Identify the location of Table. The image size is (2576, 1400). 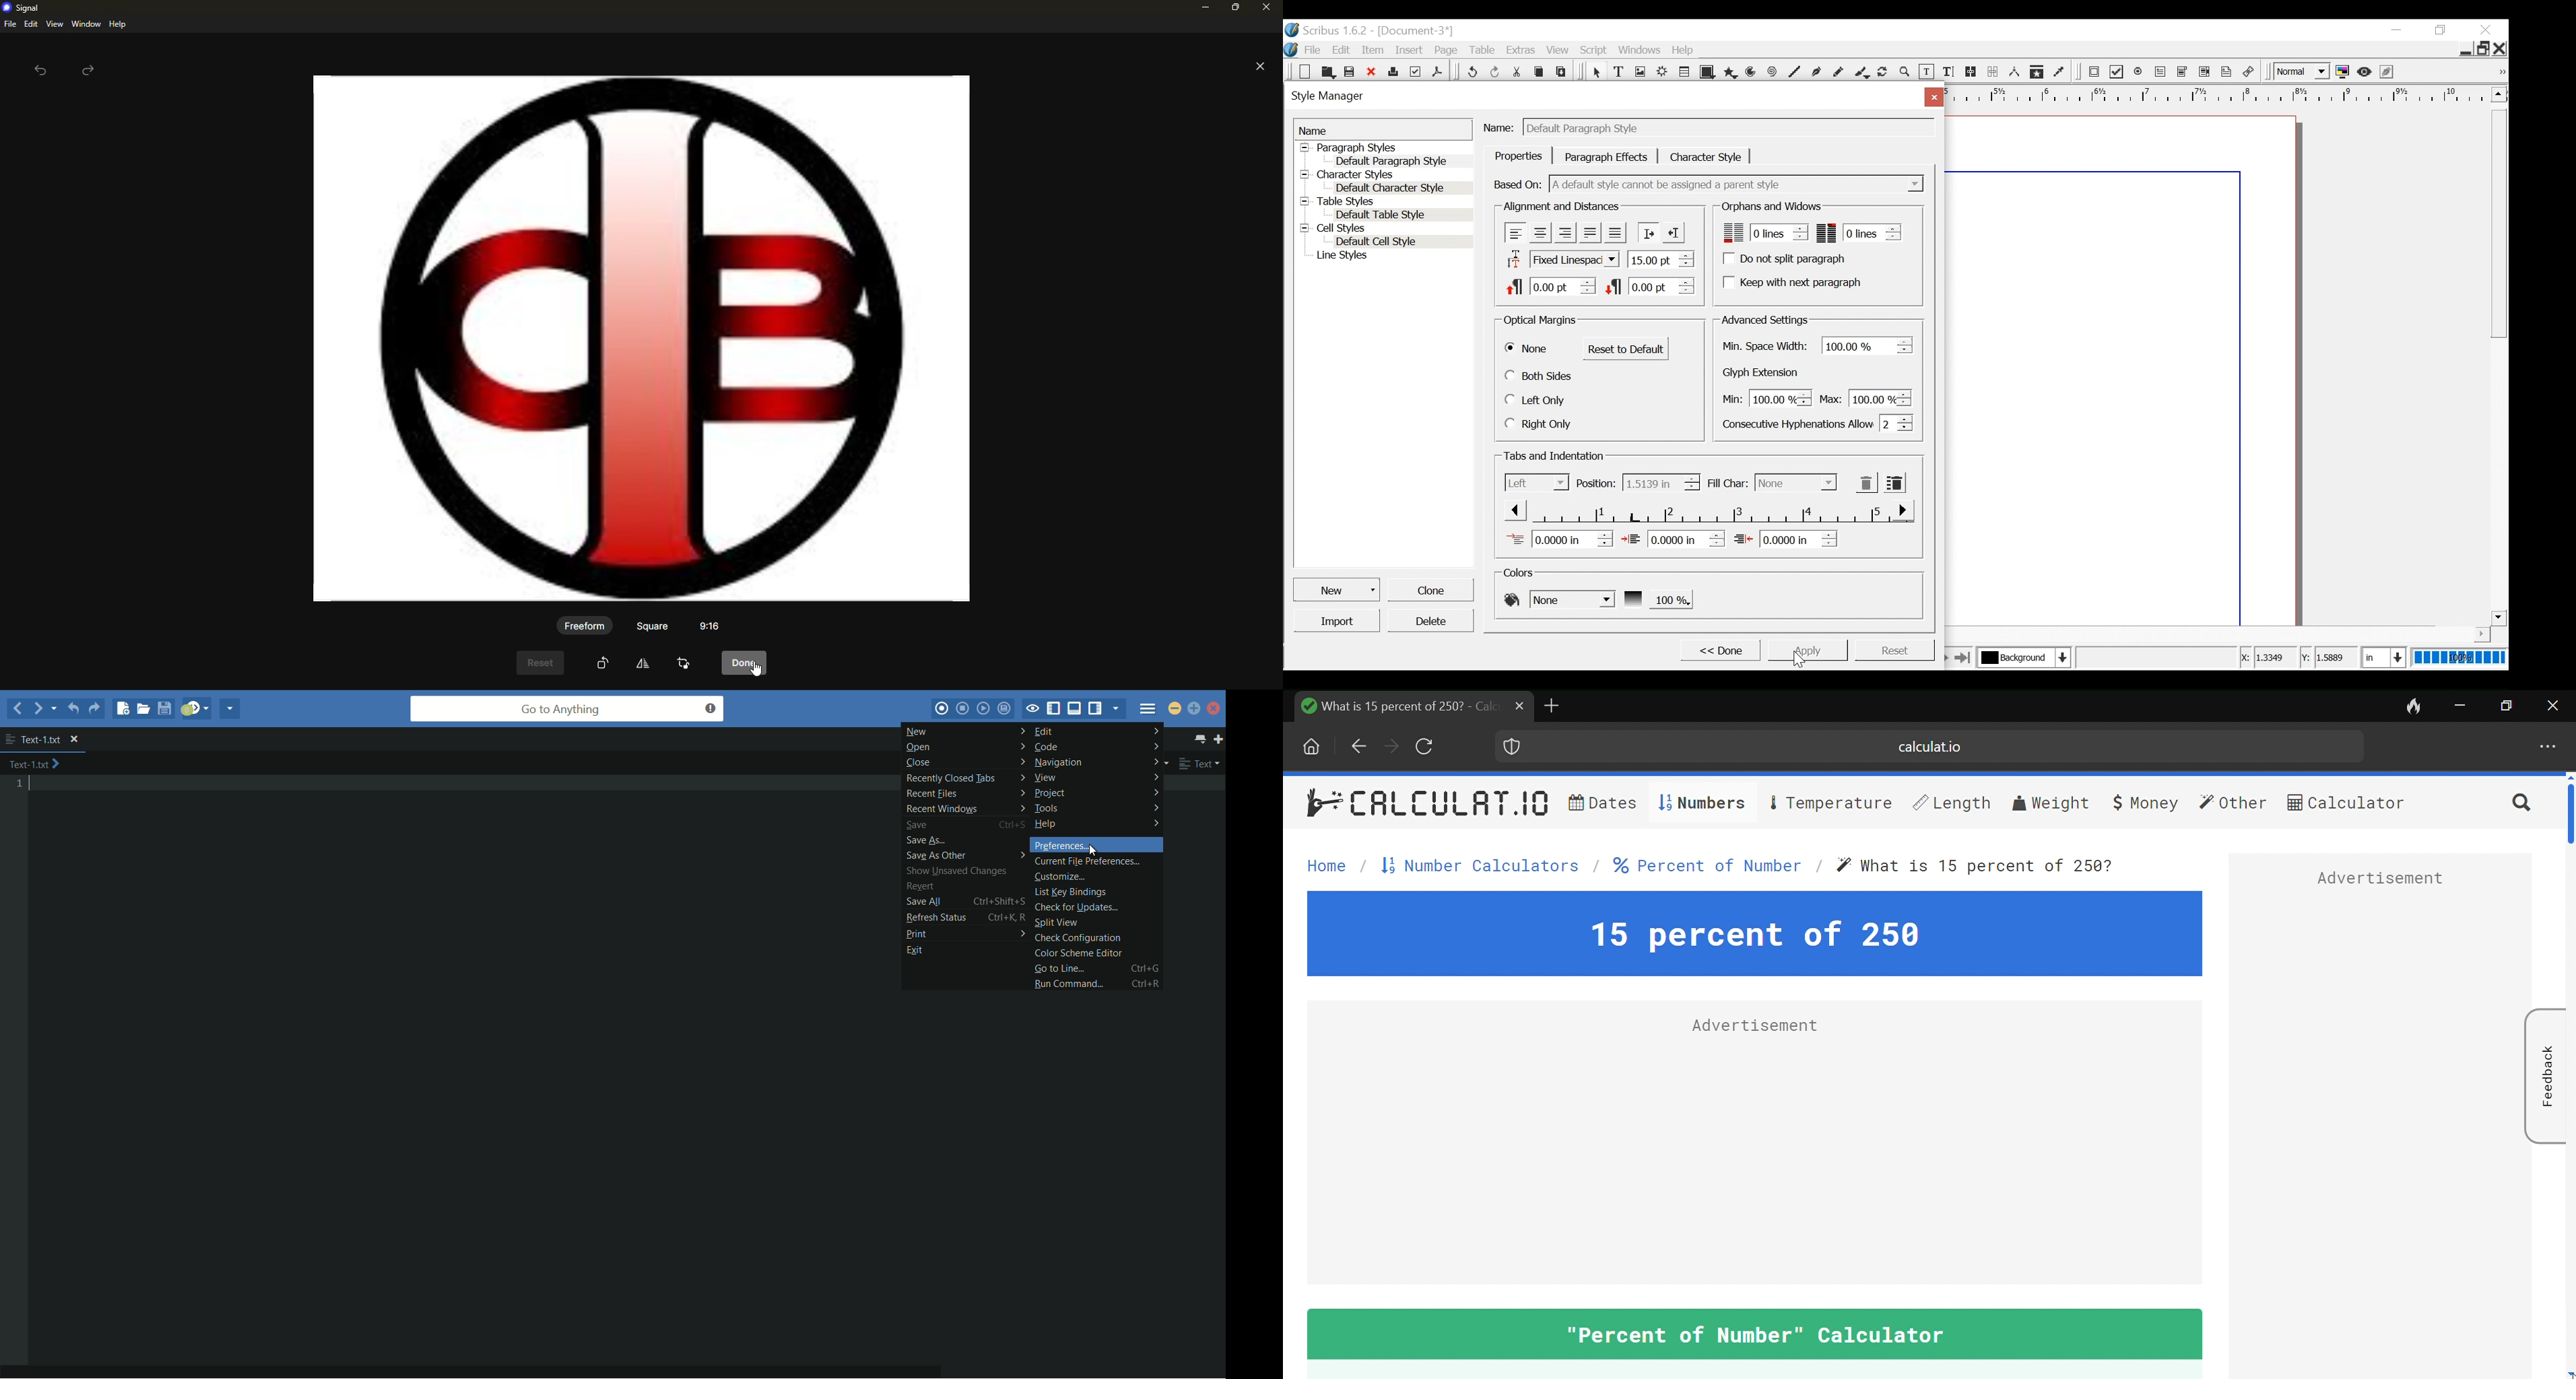
(1483, 50).